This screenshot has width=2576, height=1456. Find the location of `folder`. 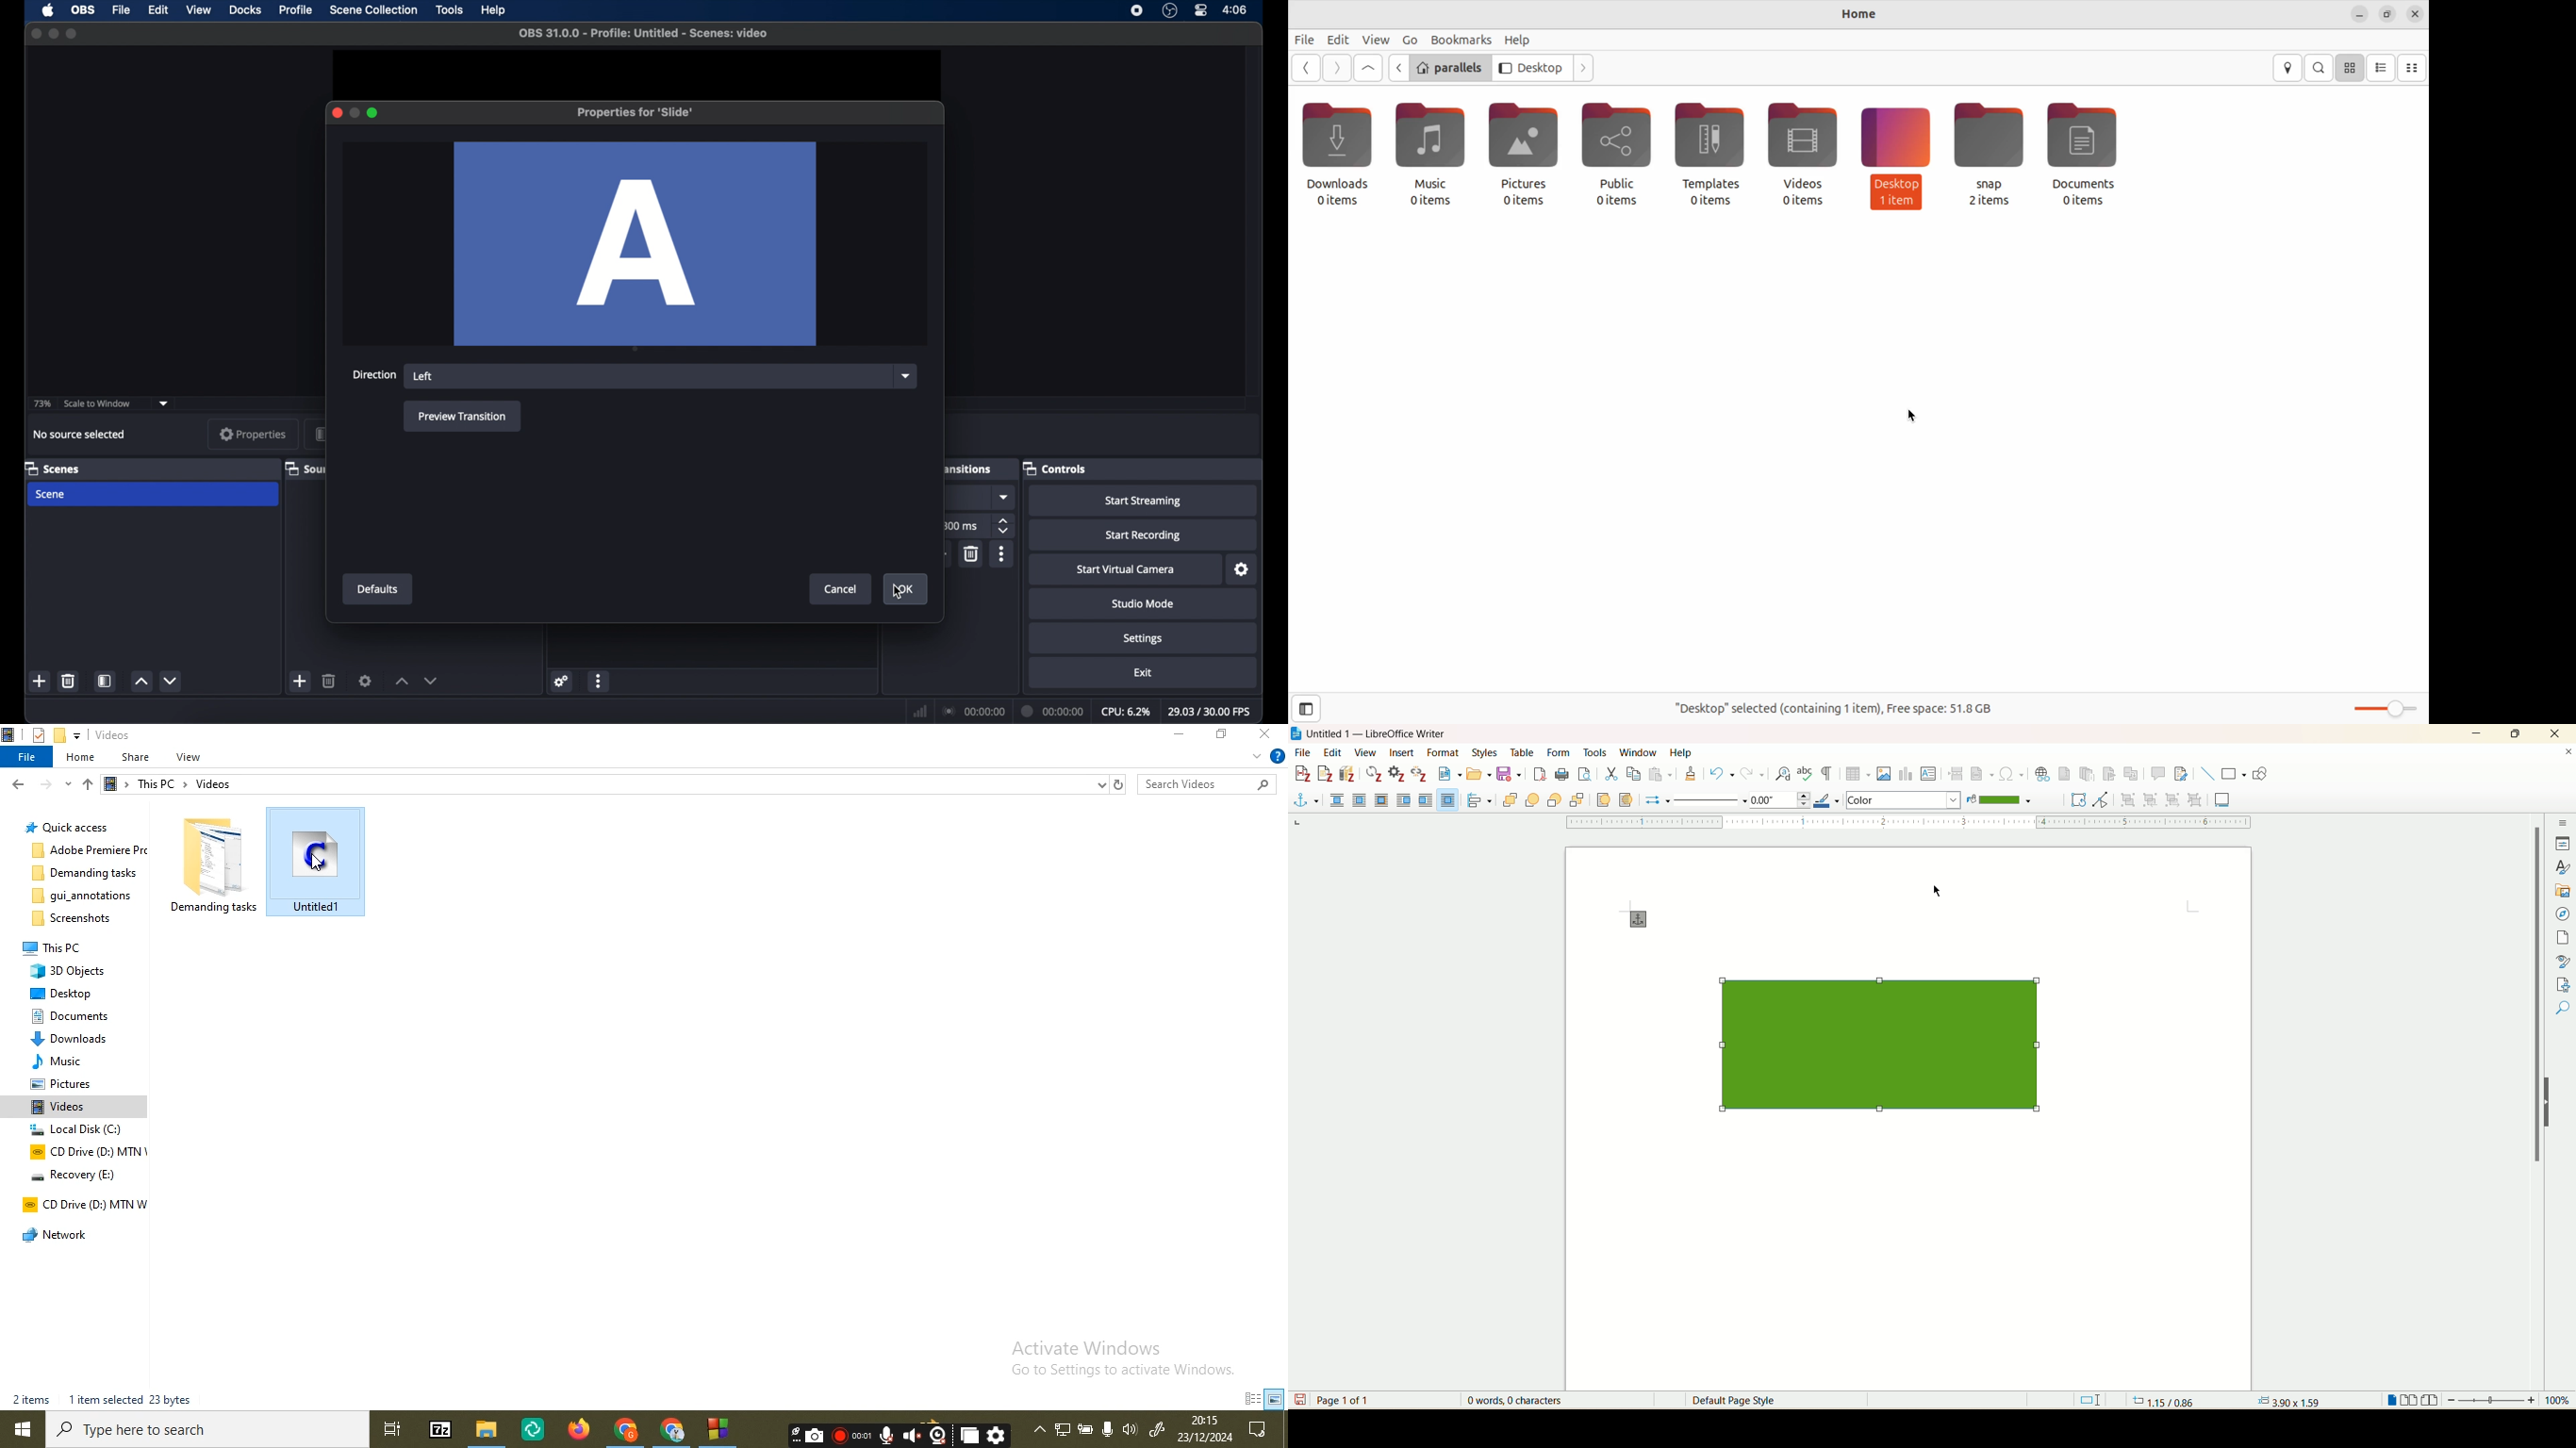

folder is located at coordinates (82, 1236).